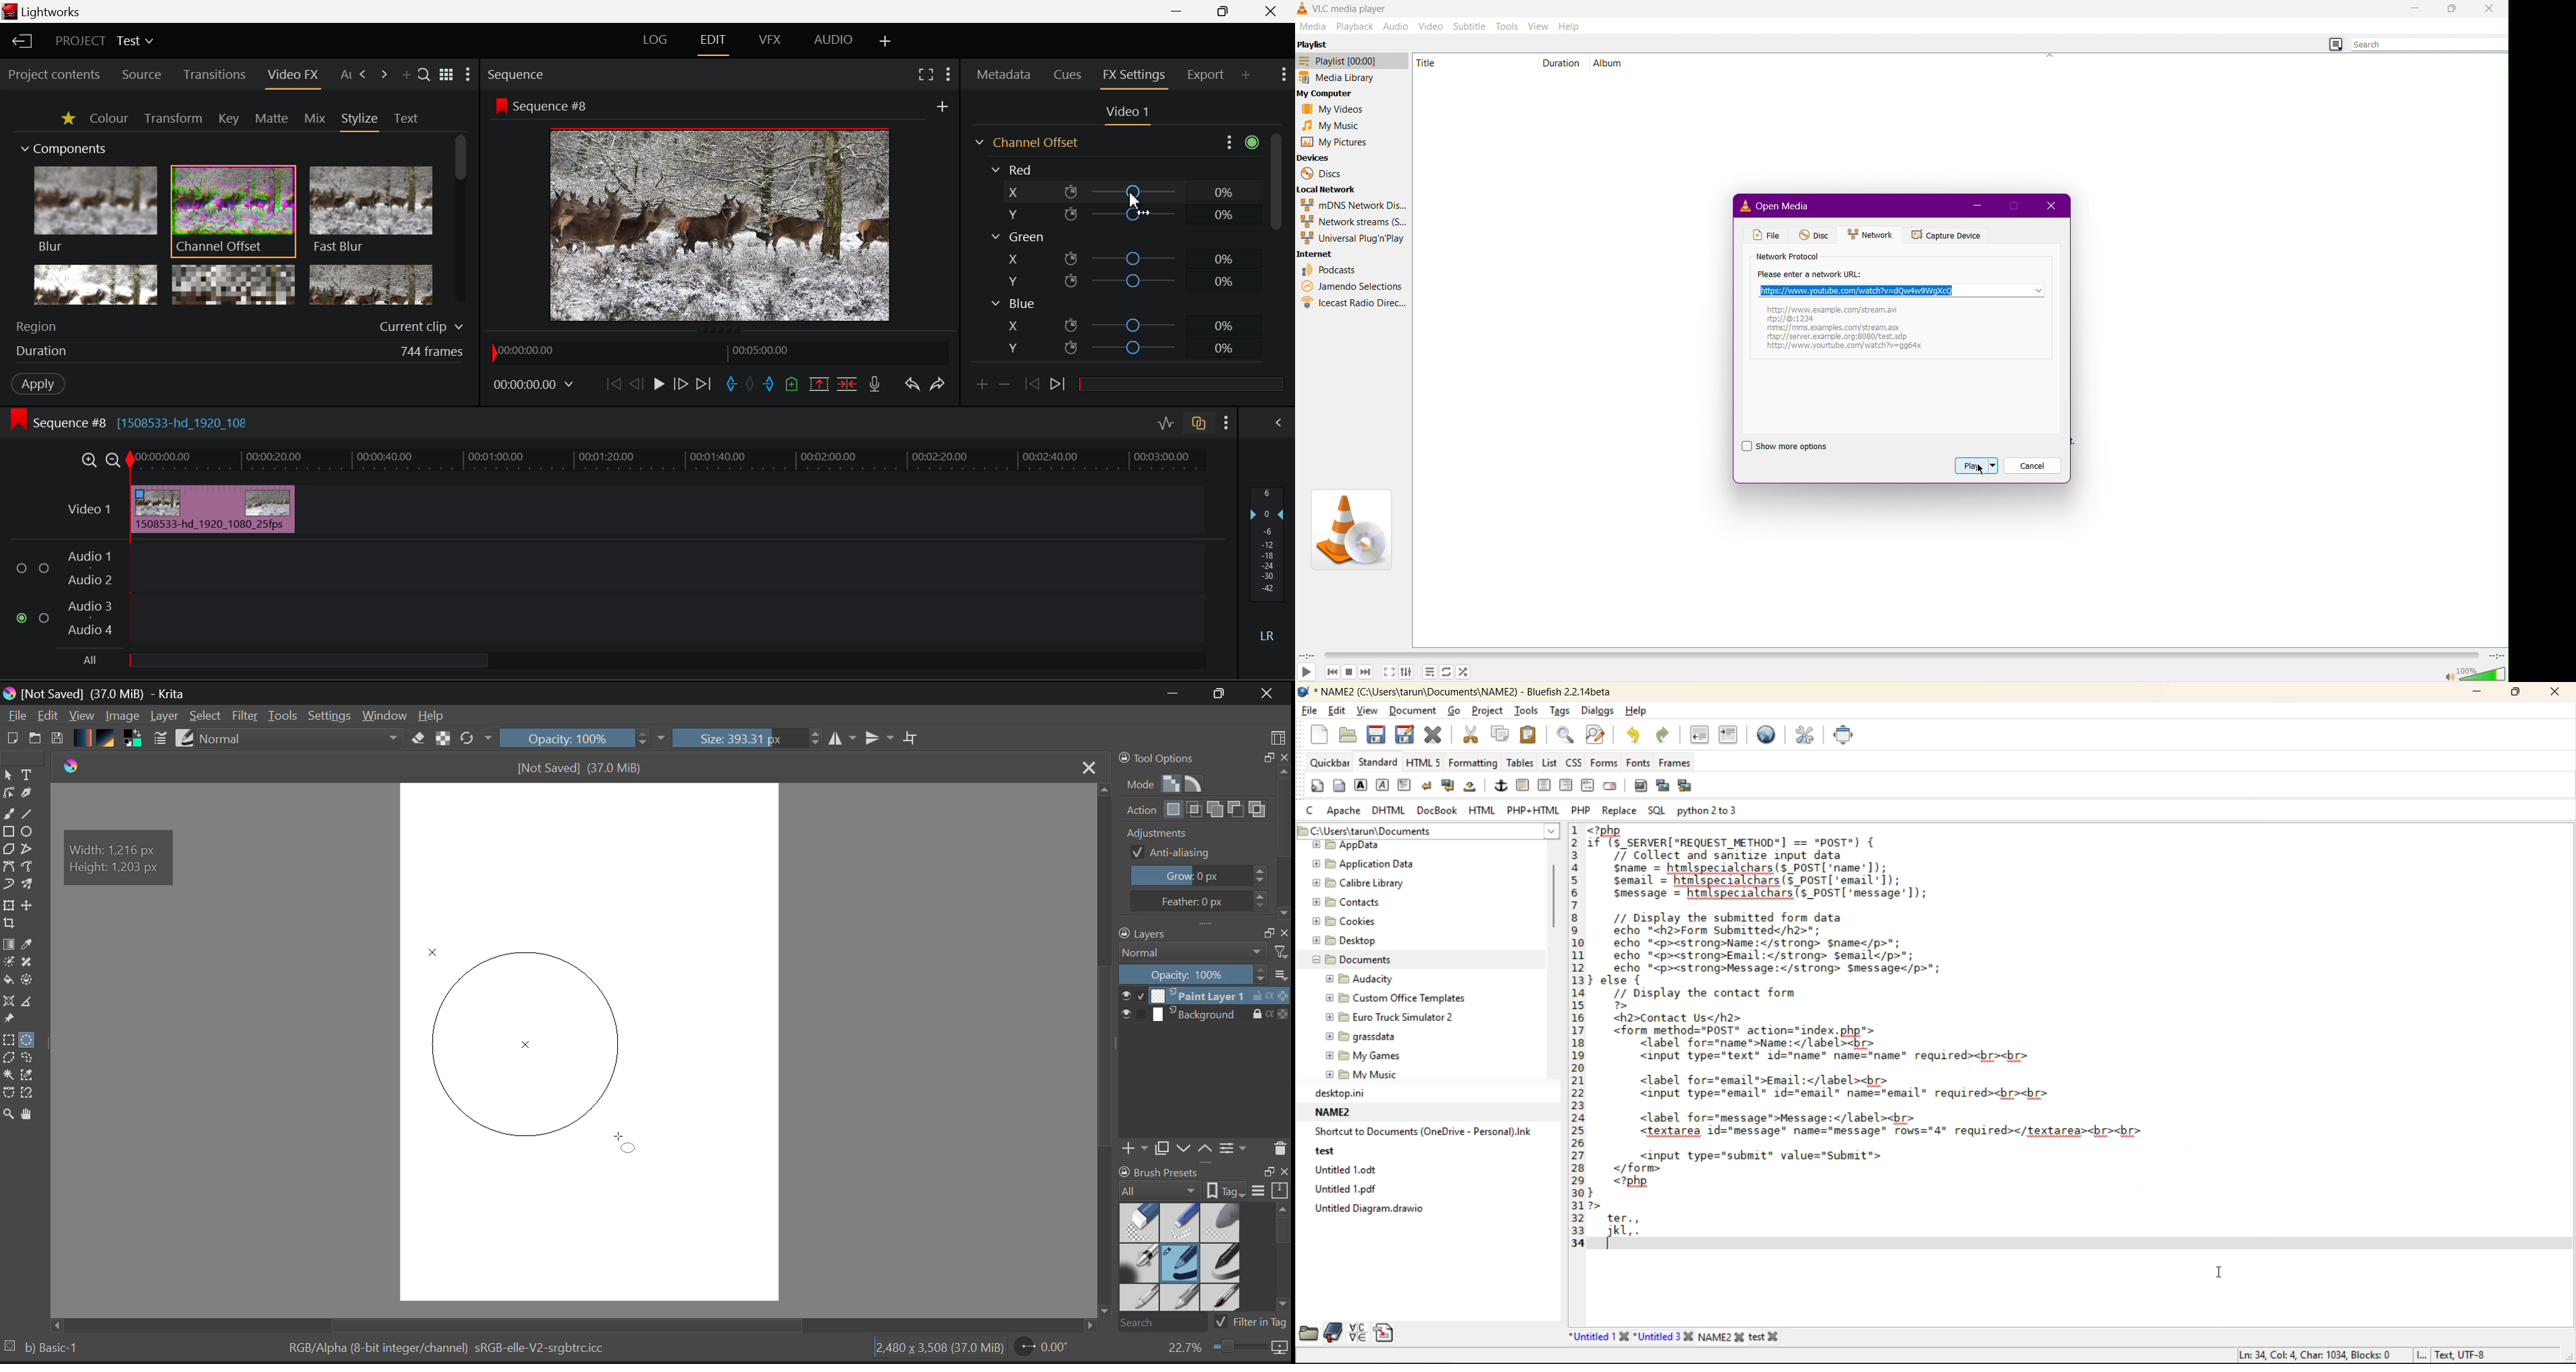  Describe the element at coordinates (1278, 733) in the screenshot. I see `Choose Workspace` at that location.